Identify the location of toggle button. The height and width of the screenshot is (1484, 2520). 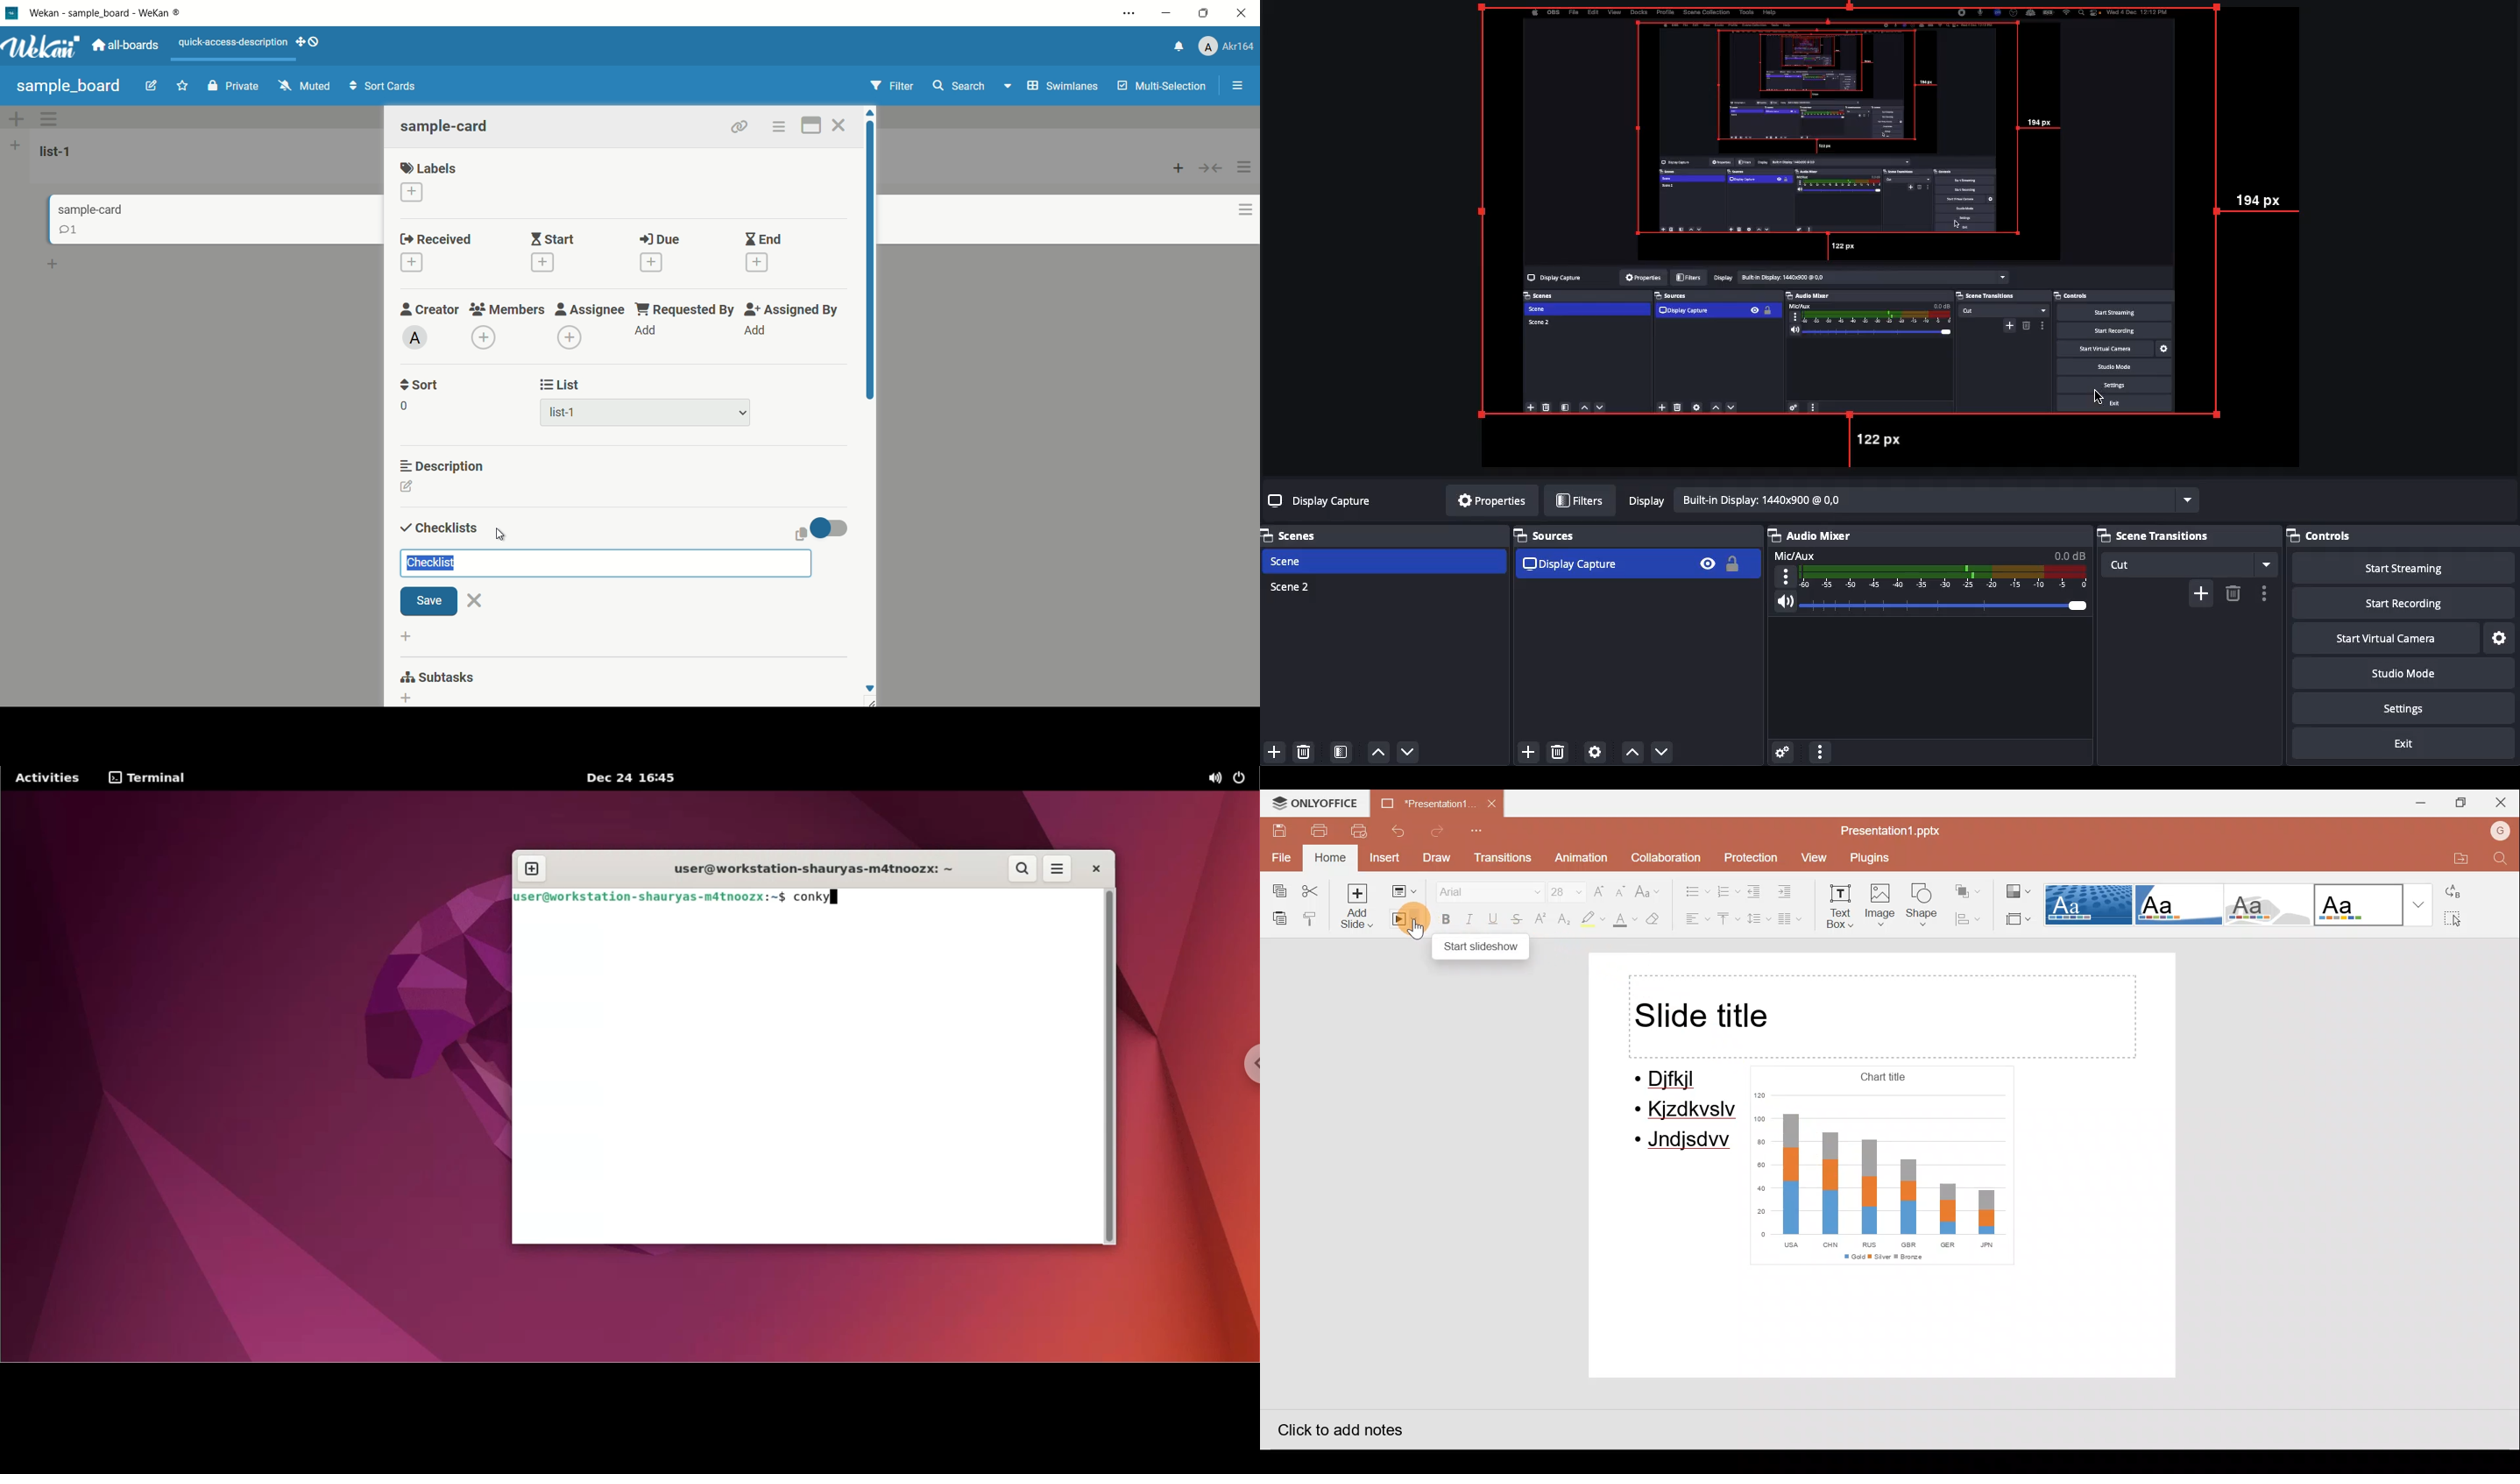
(829, 526).